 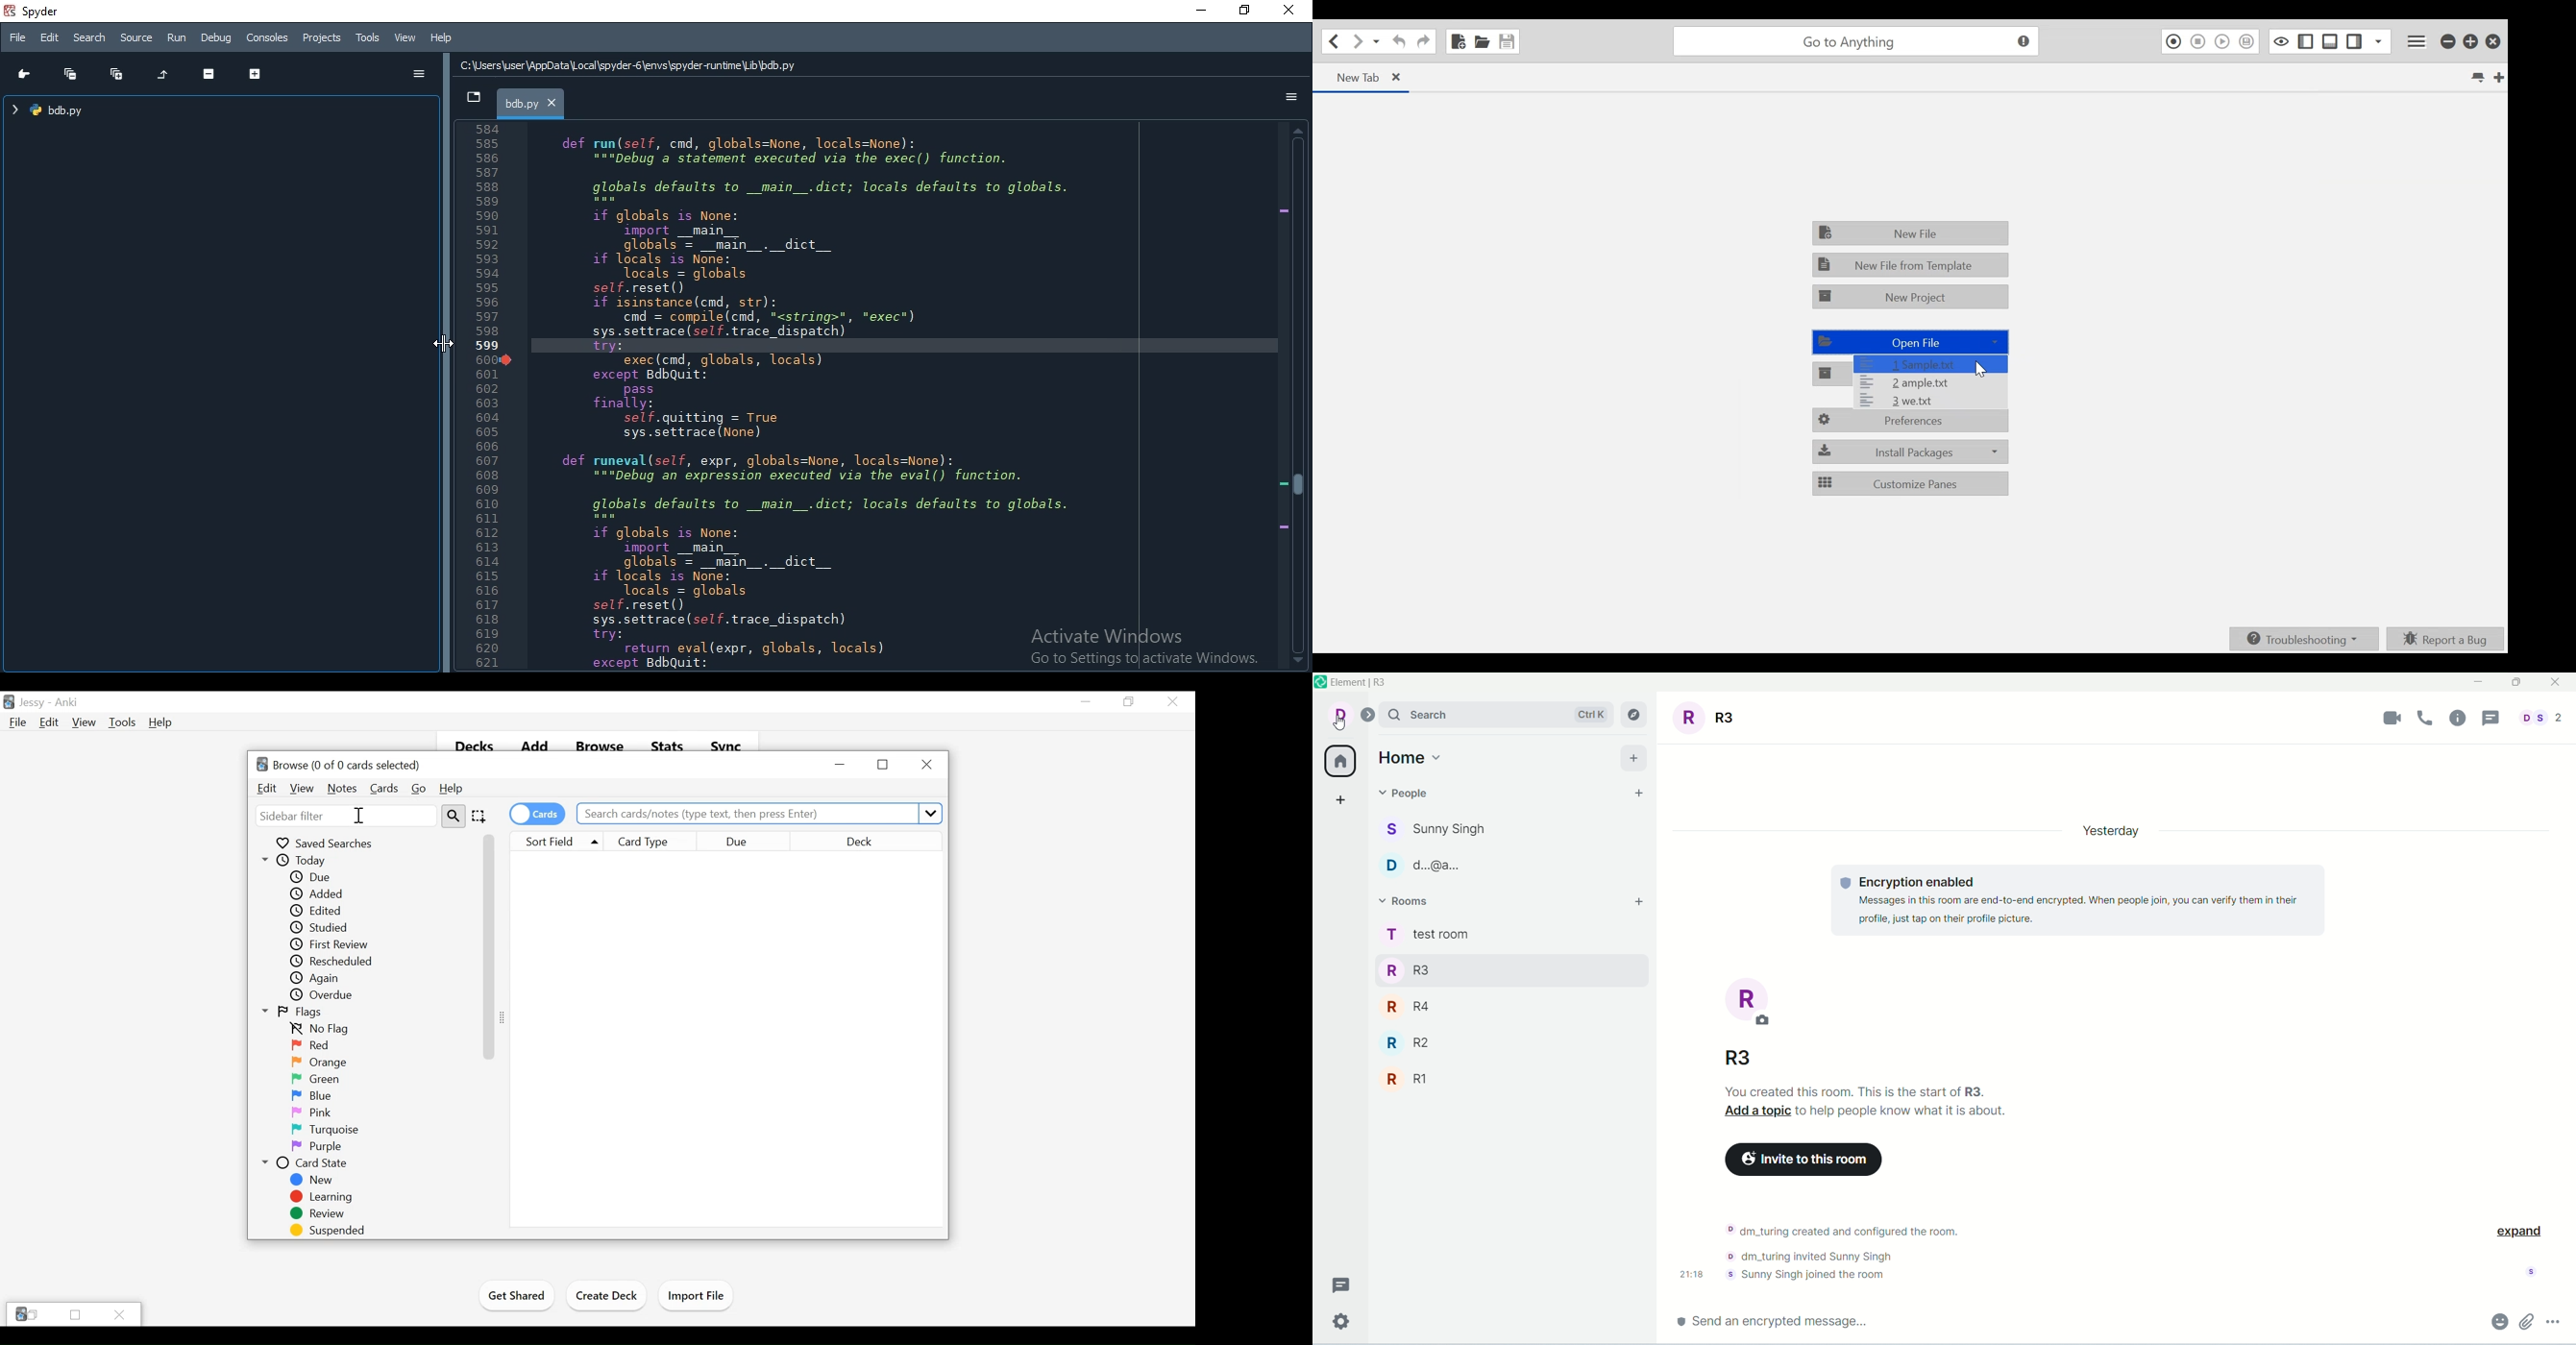 What do you see at coordinates (1710, 717) in the screenshot?
I see `room` at bounding box center [1710, 717].